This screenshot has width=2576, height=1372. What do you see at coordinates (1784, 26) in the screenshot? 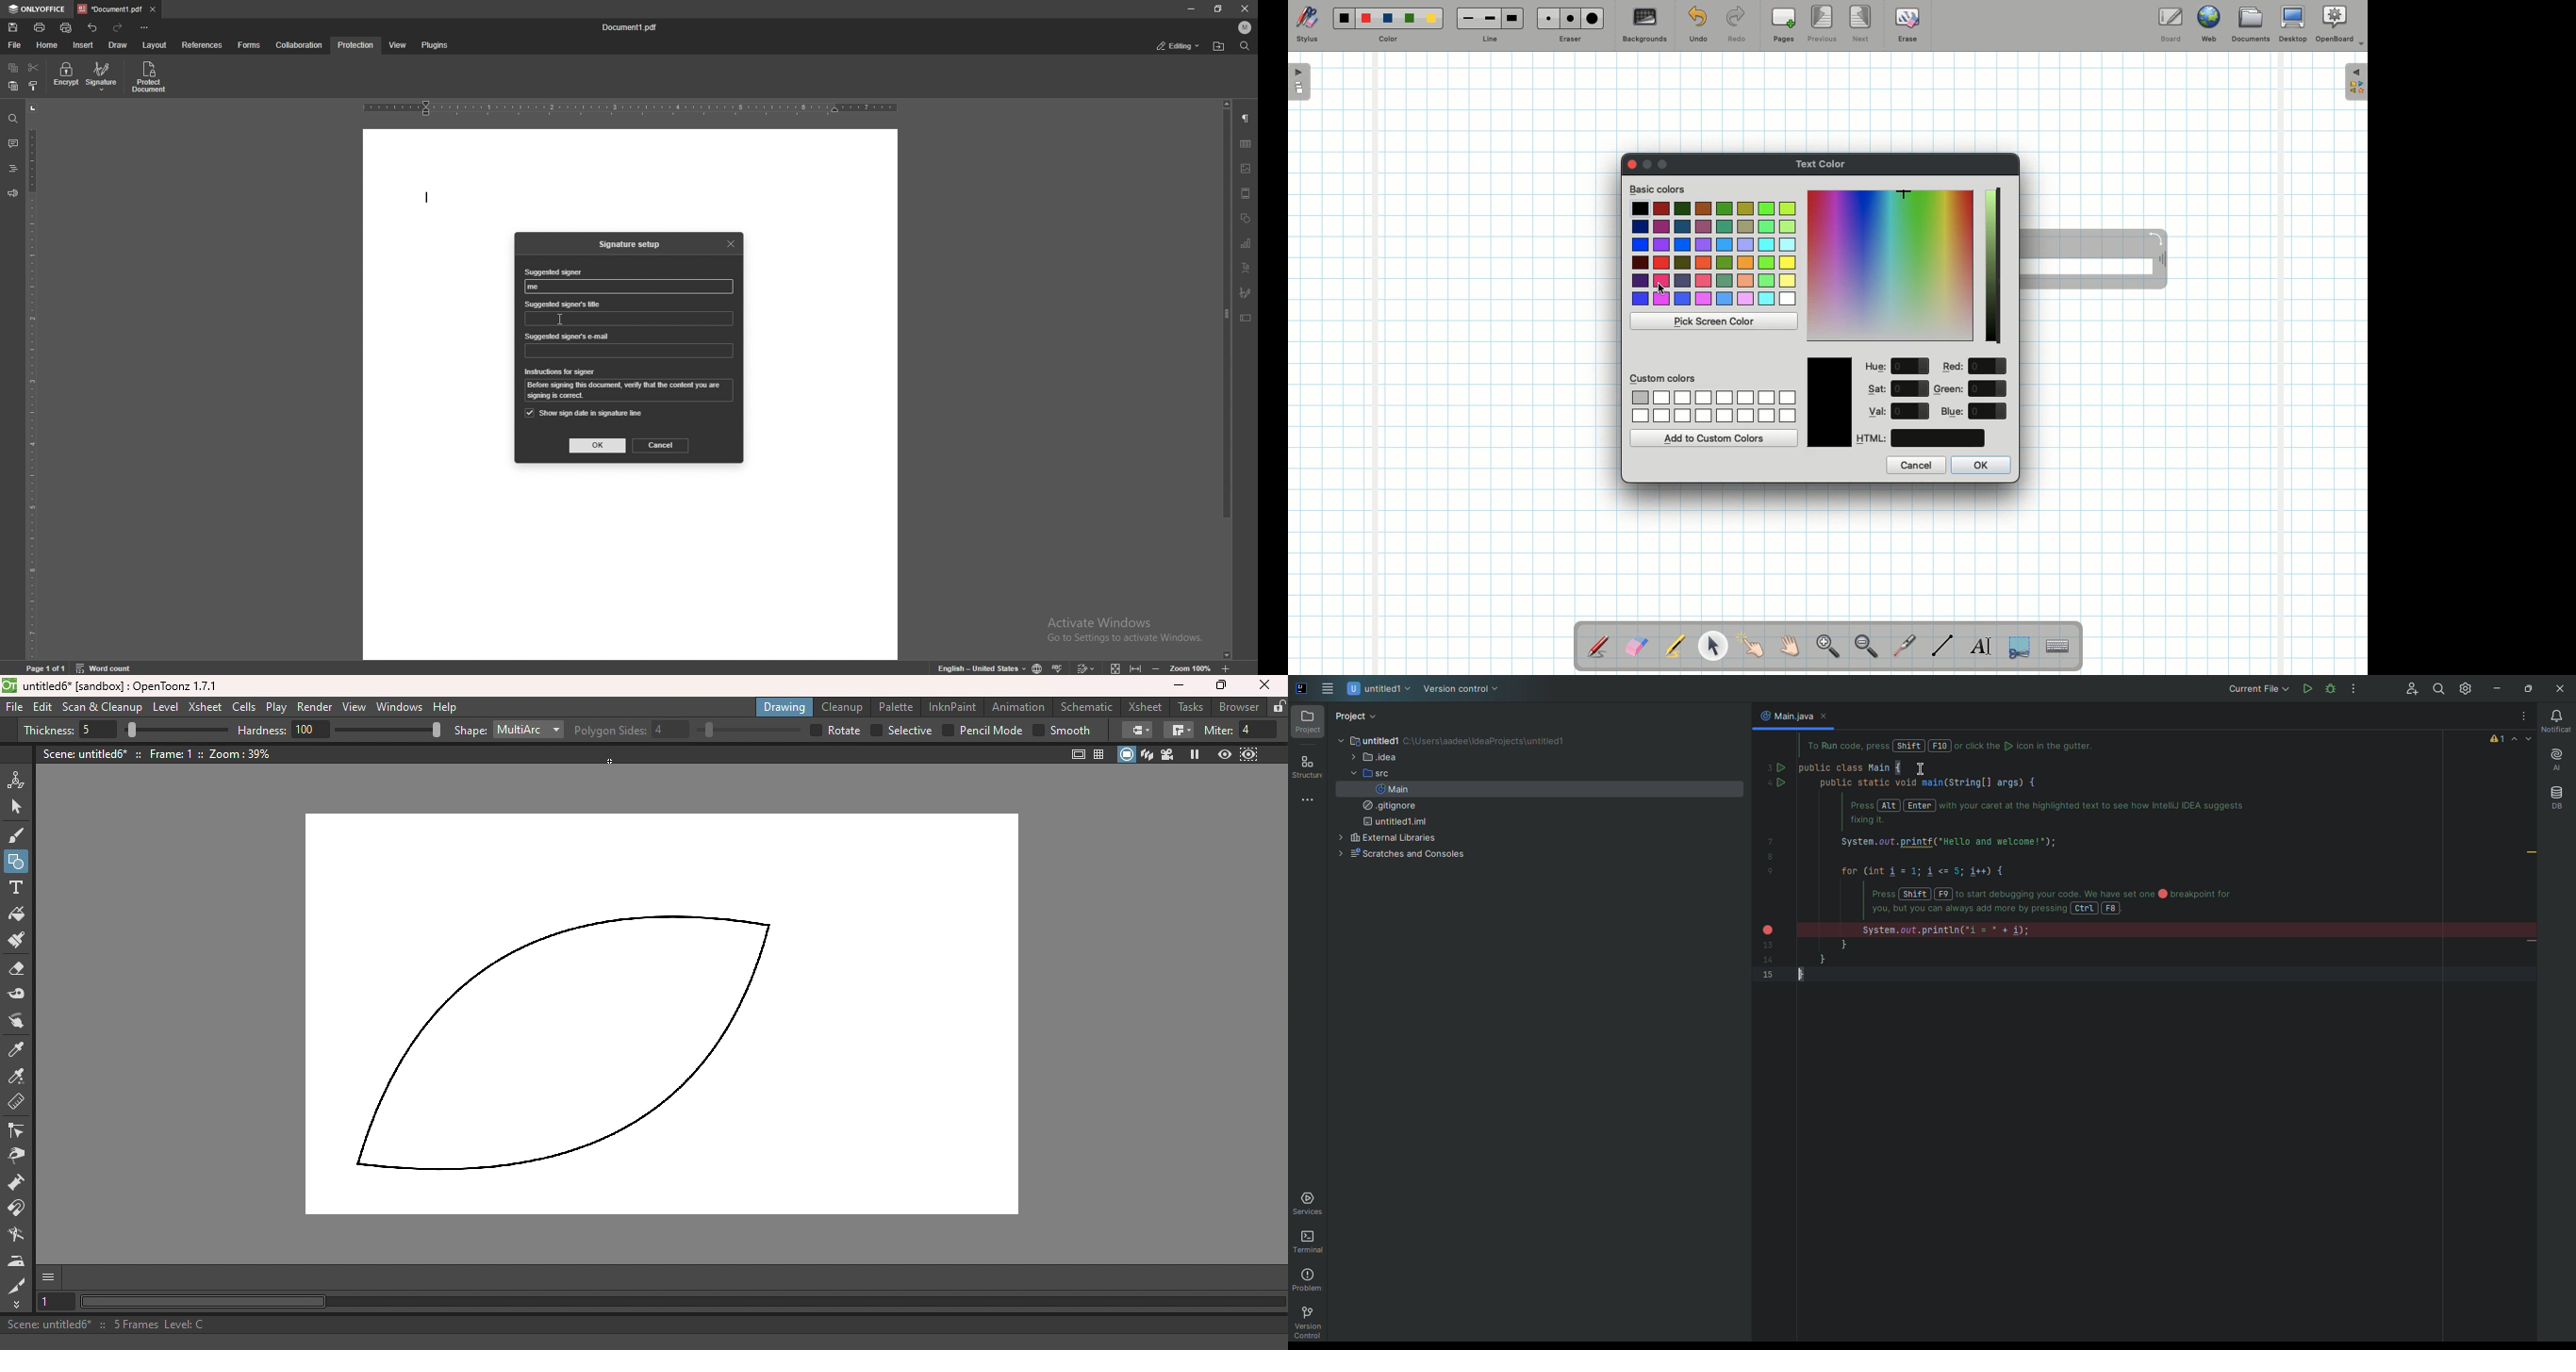
I see `Pages` at bounding box center [1784, 26].